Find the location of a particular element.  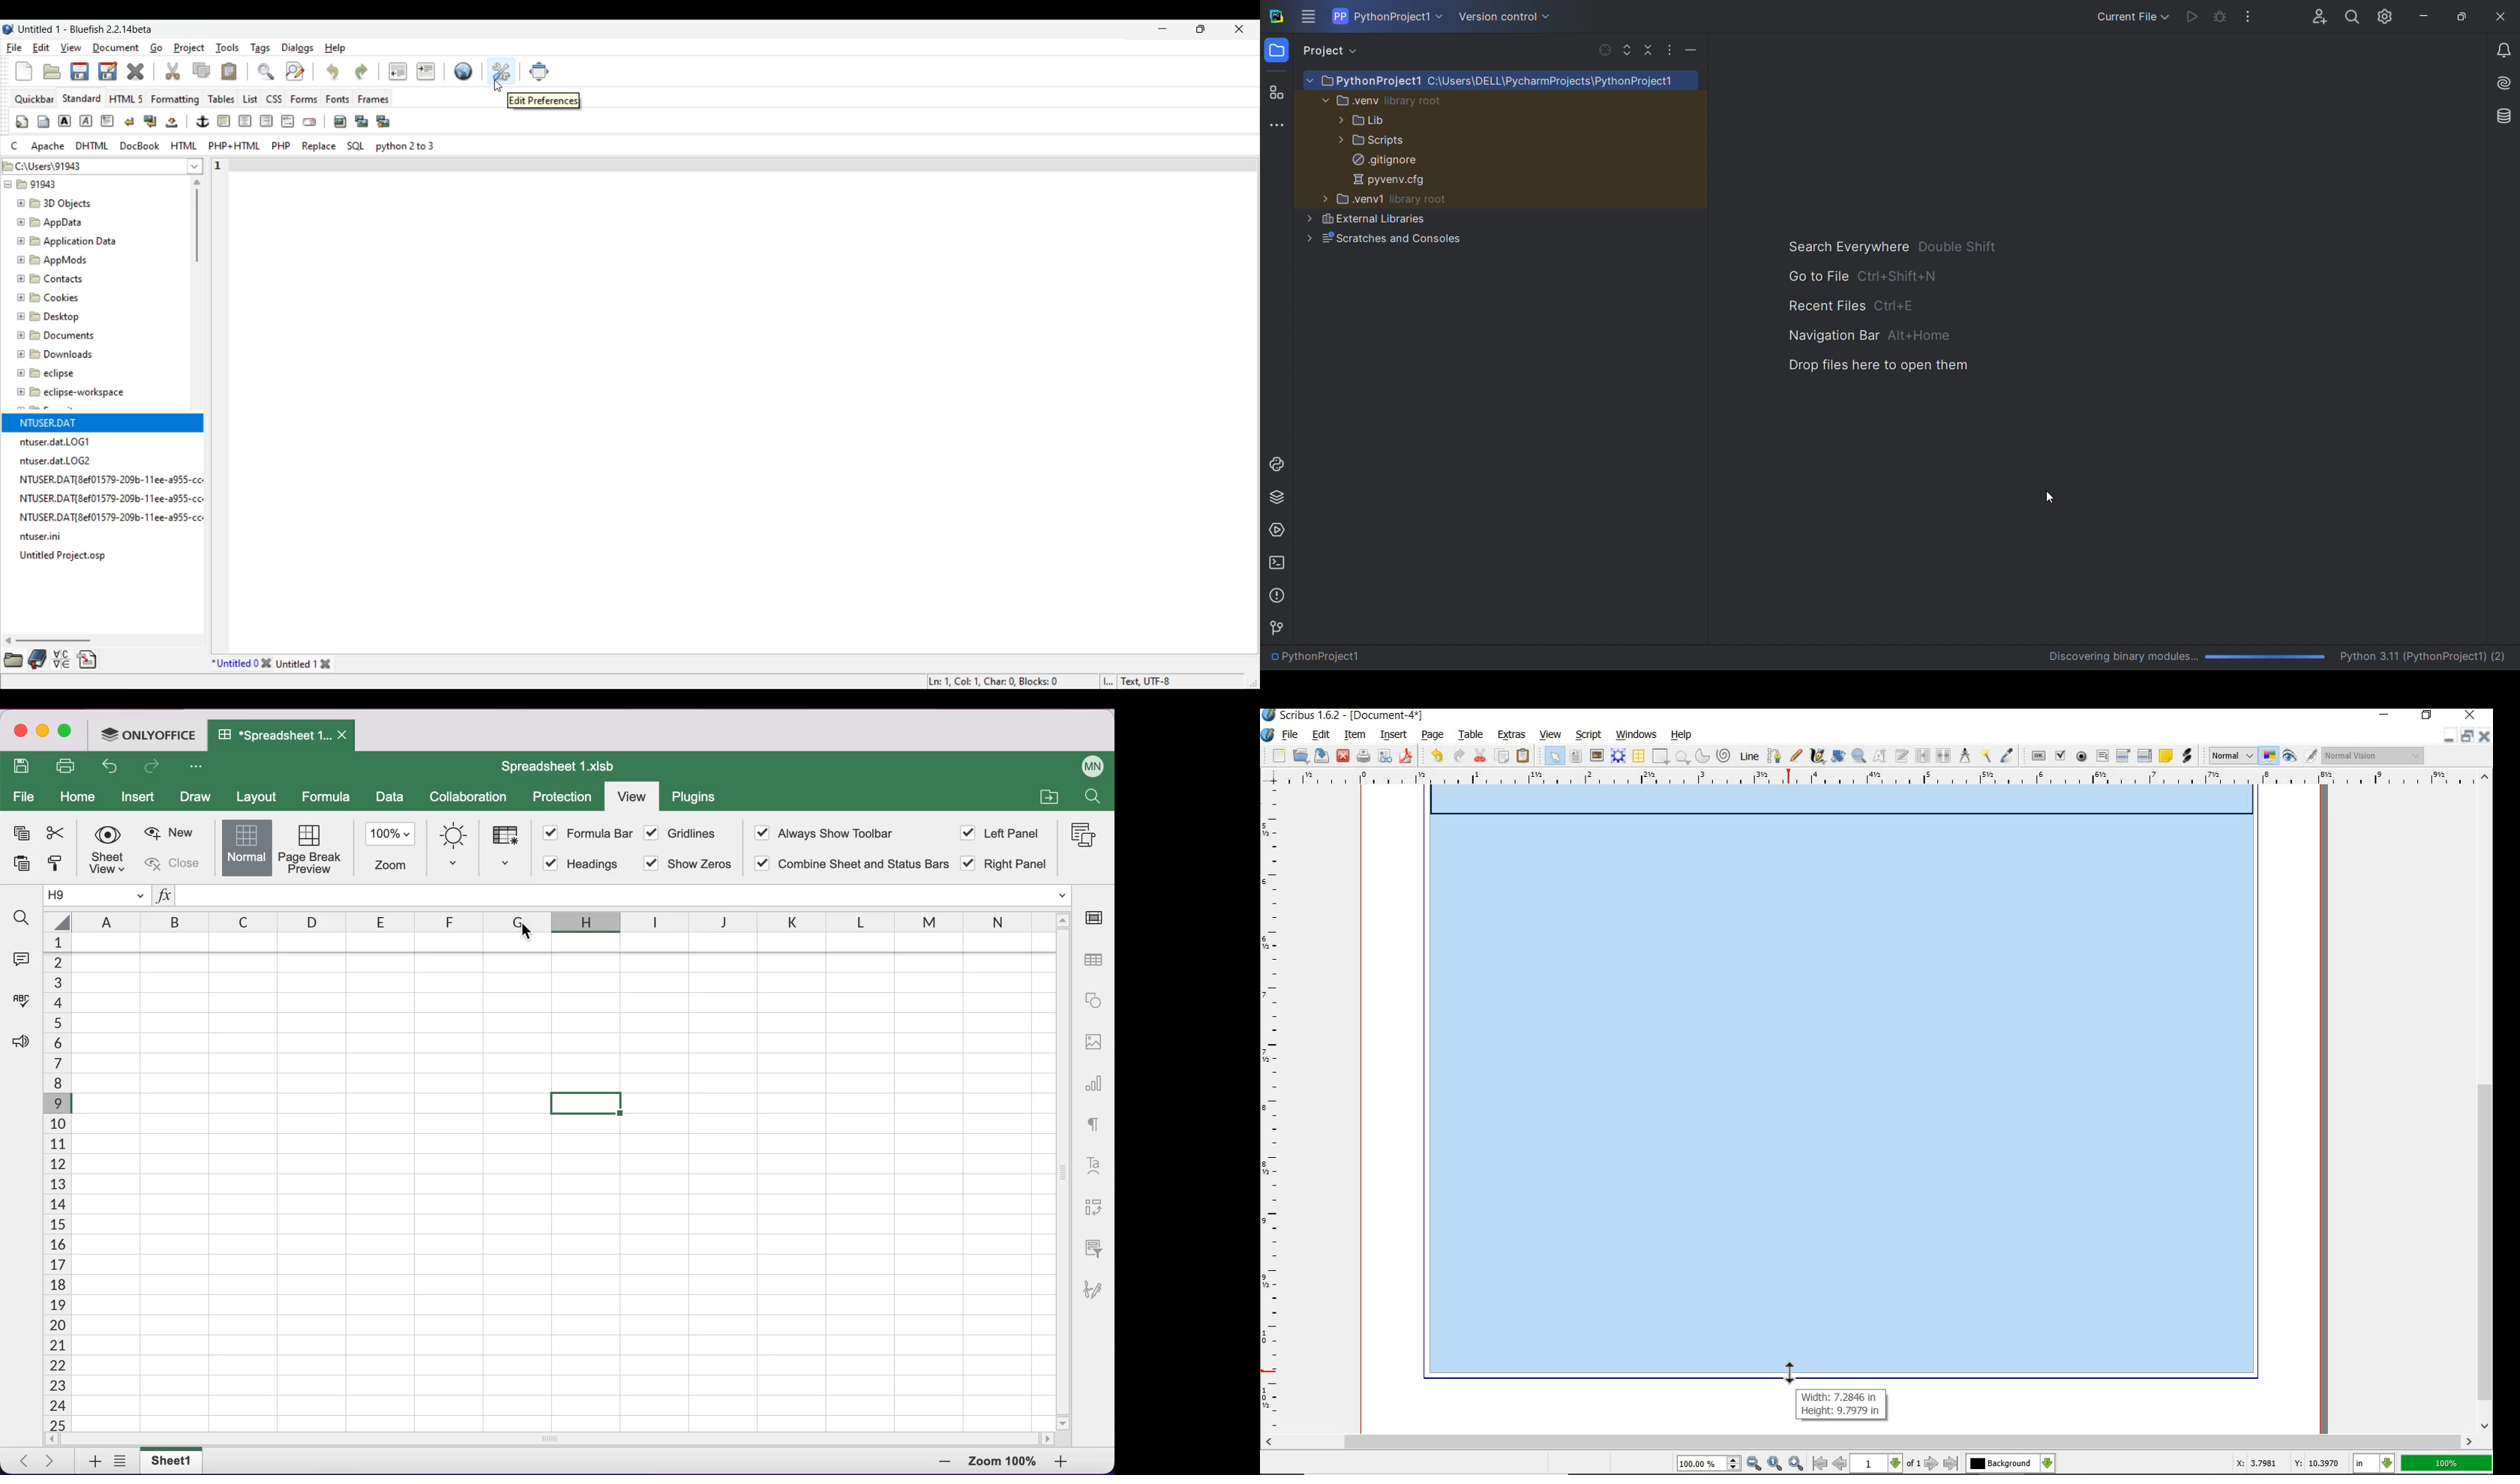

print is located at coordinates (68, 764).